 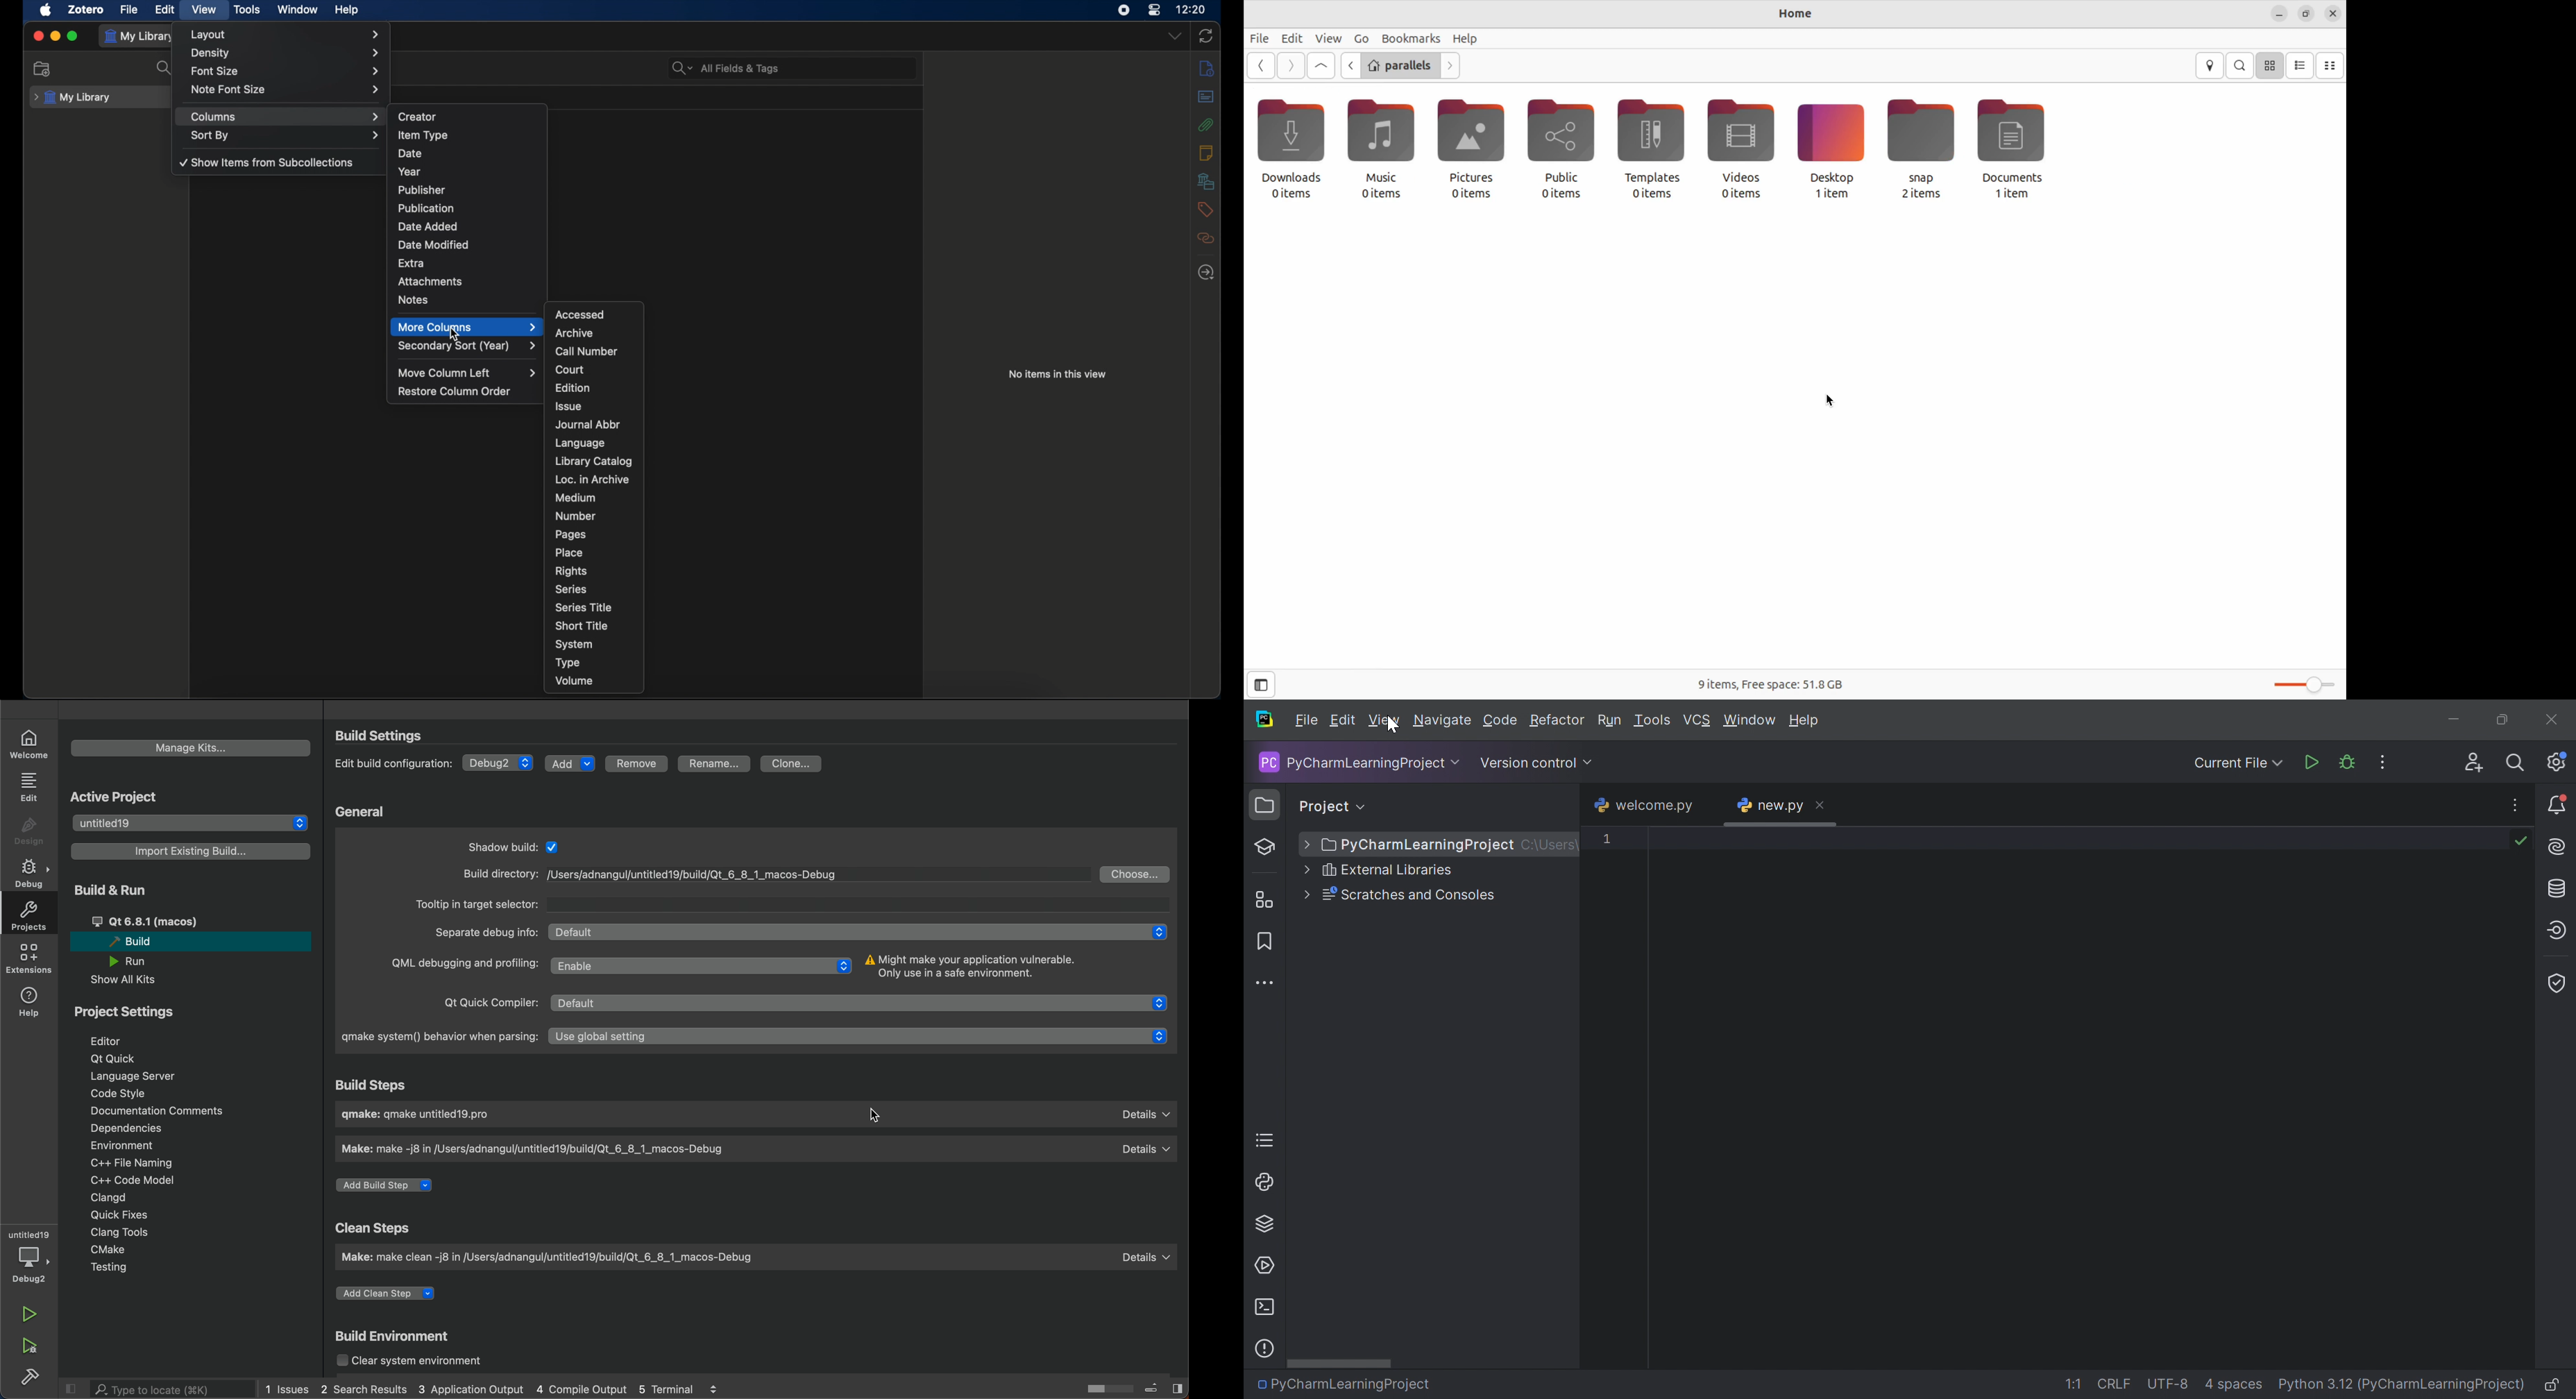 I want to click on build, so click(x=31, y=1375).